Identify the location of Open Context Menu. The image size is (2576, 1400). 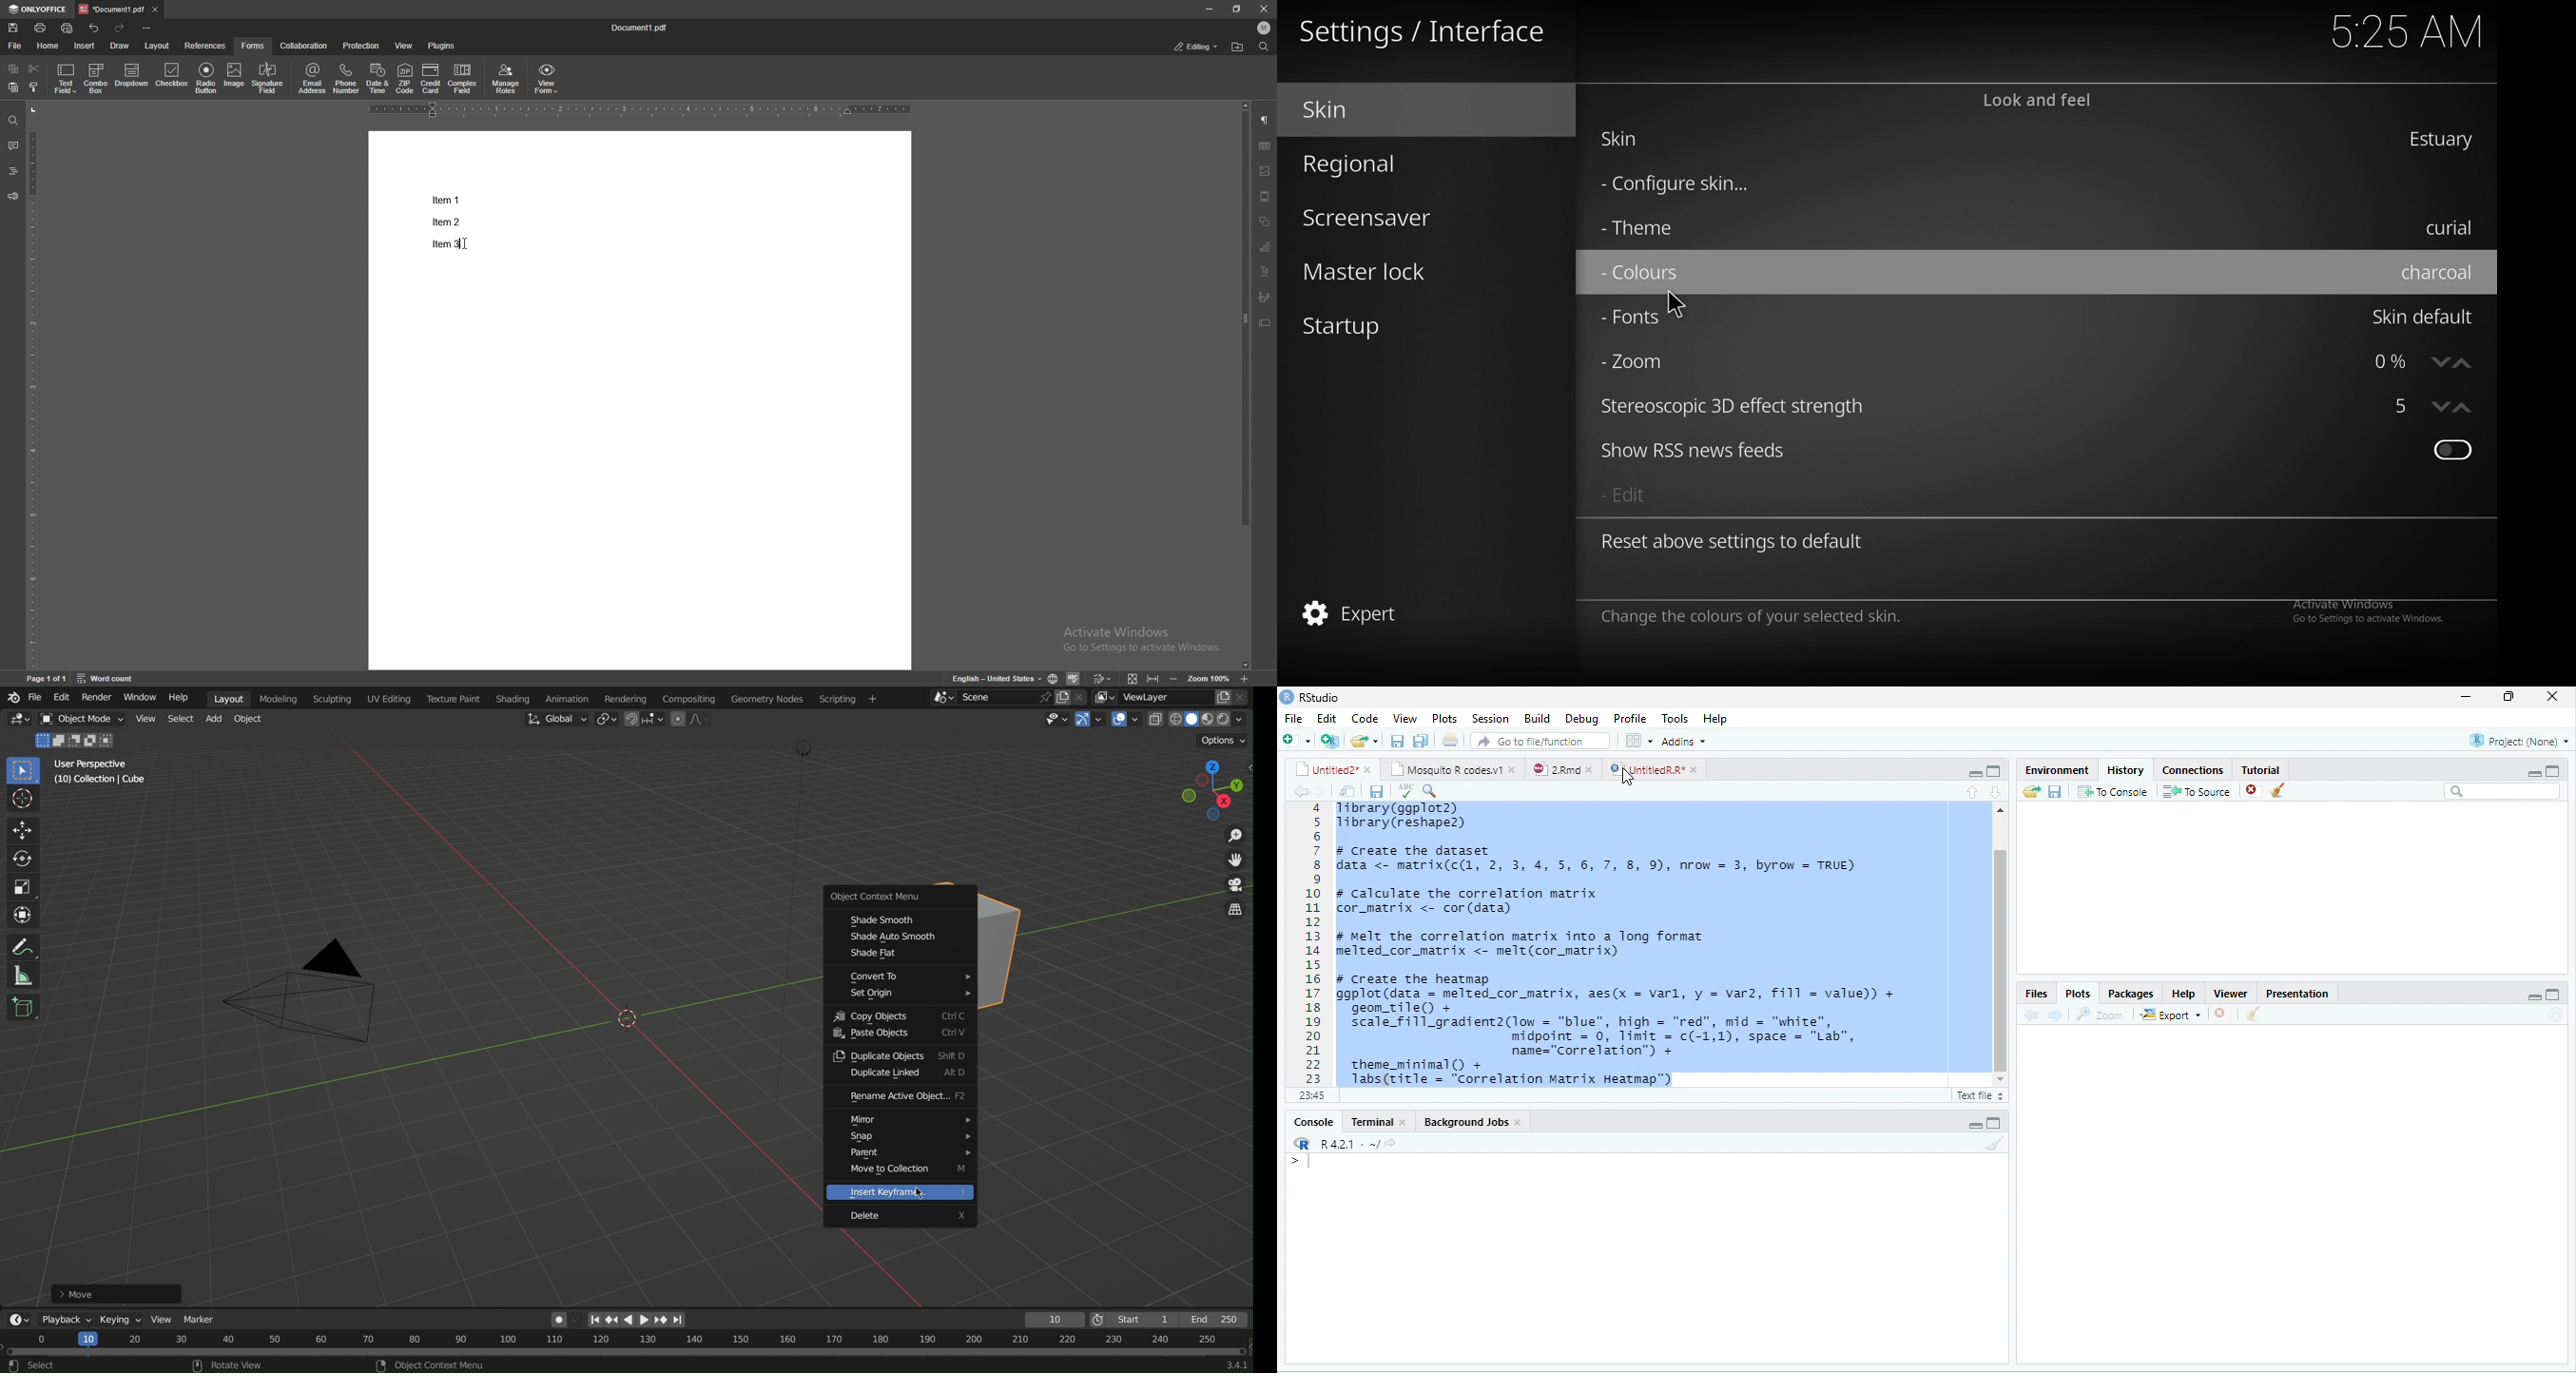
(897, 898).